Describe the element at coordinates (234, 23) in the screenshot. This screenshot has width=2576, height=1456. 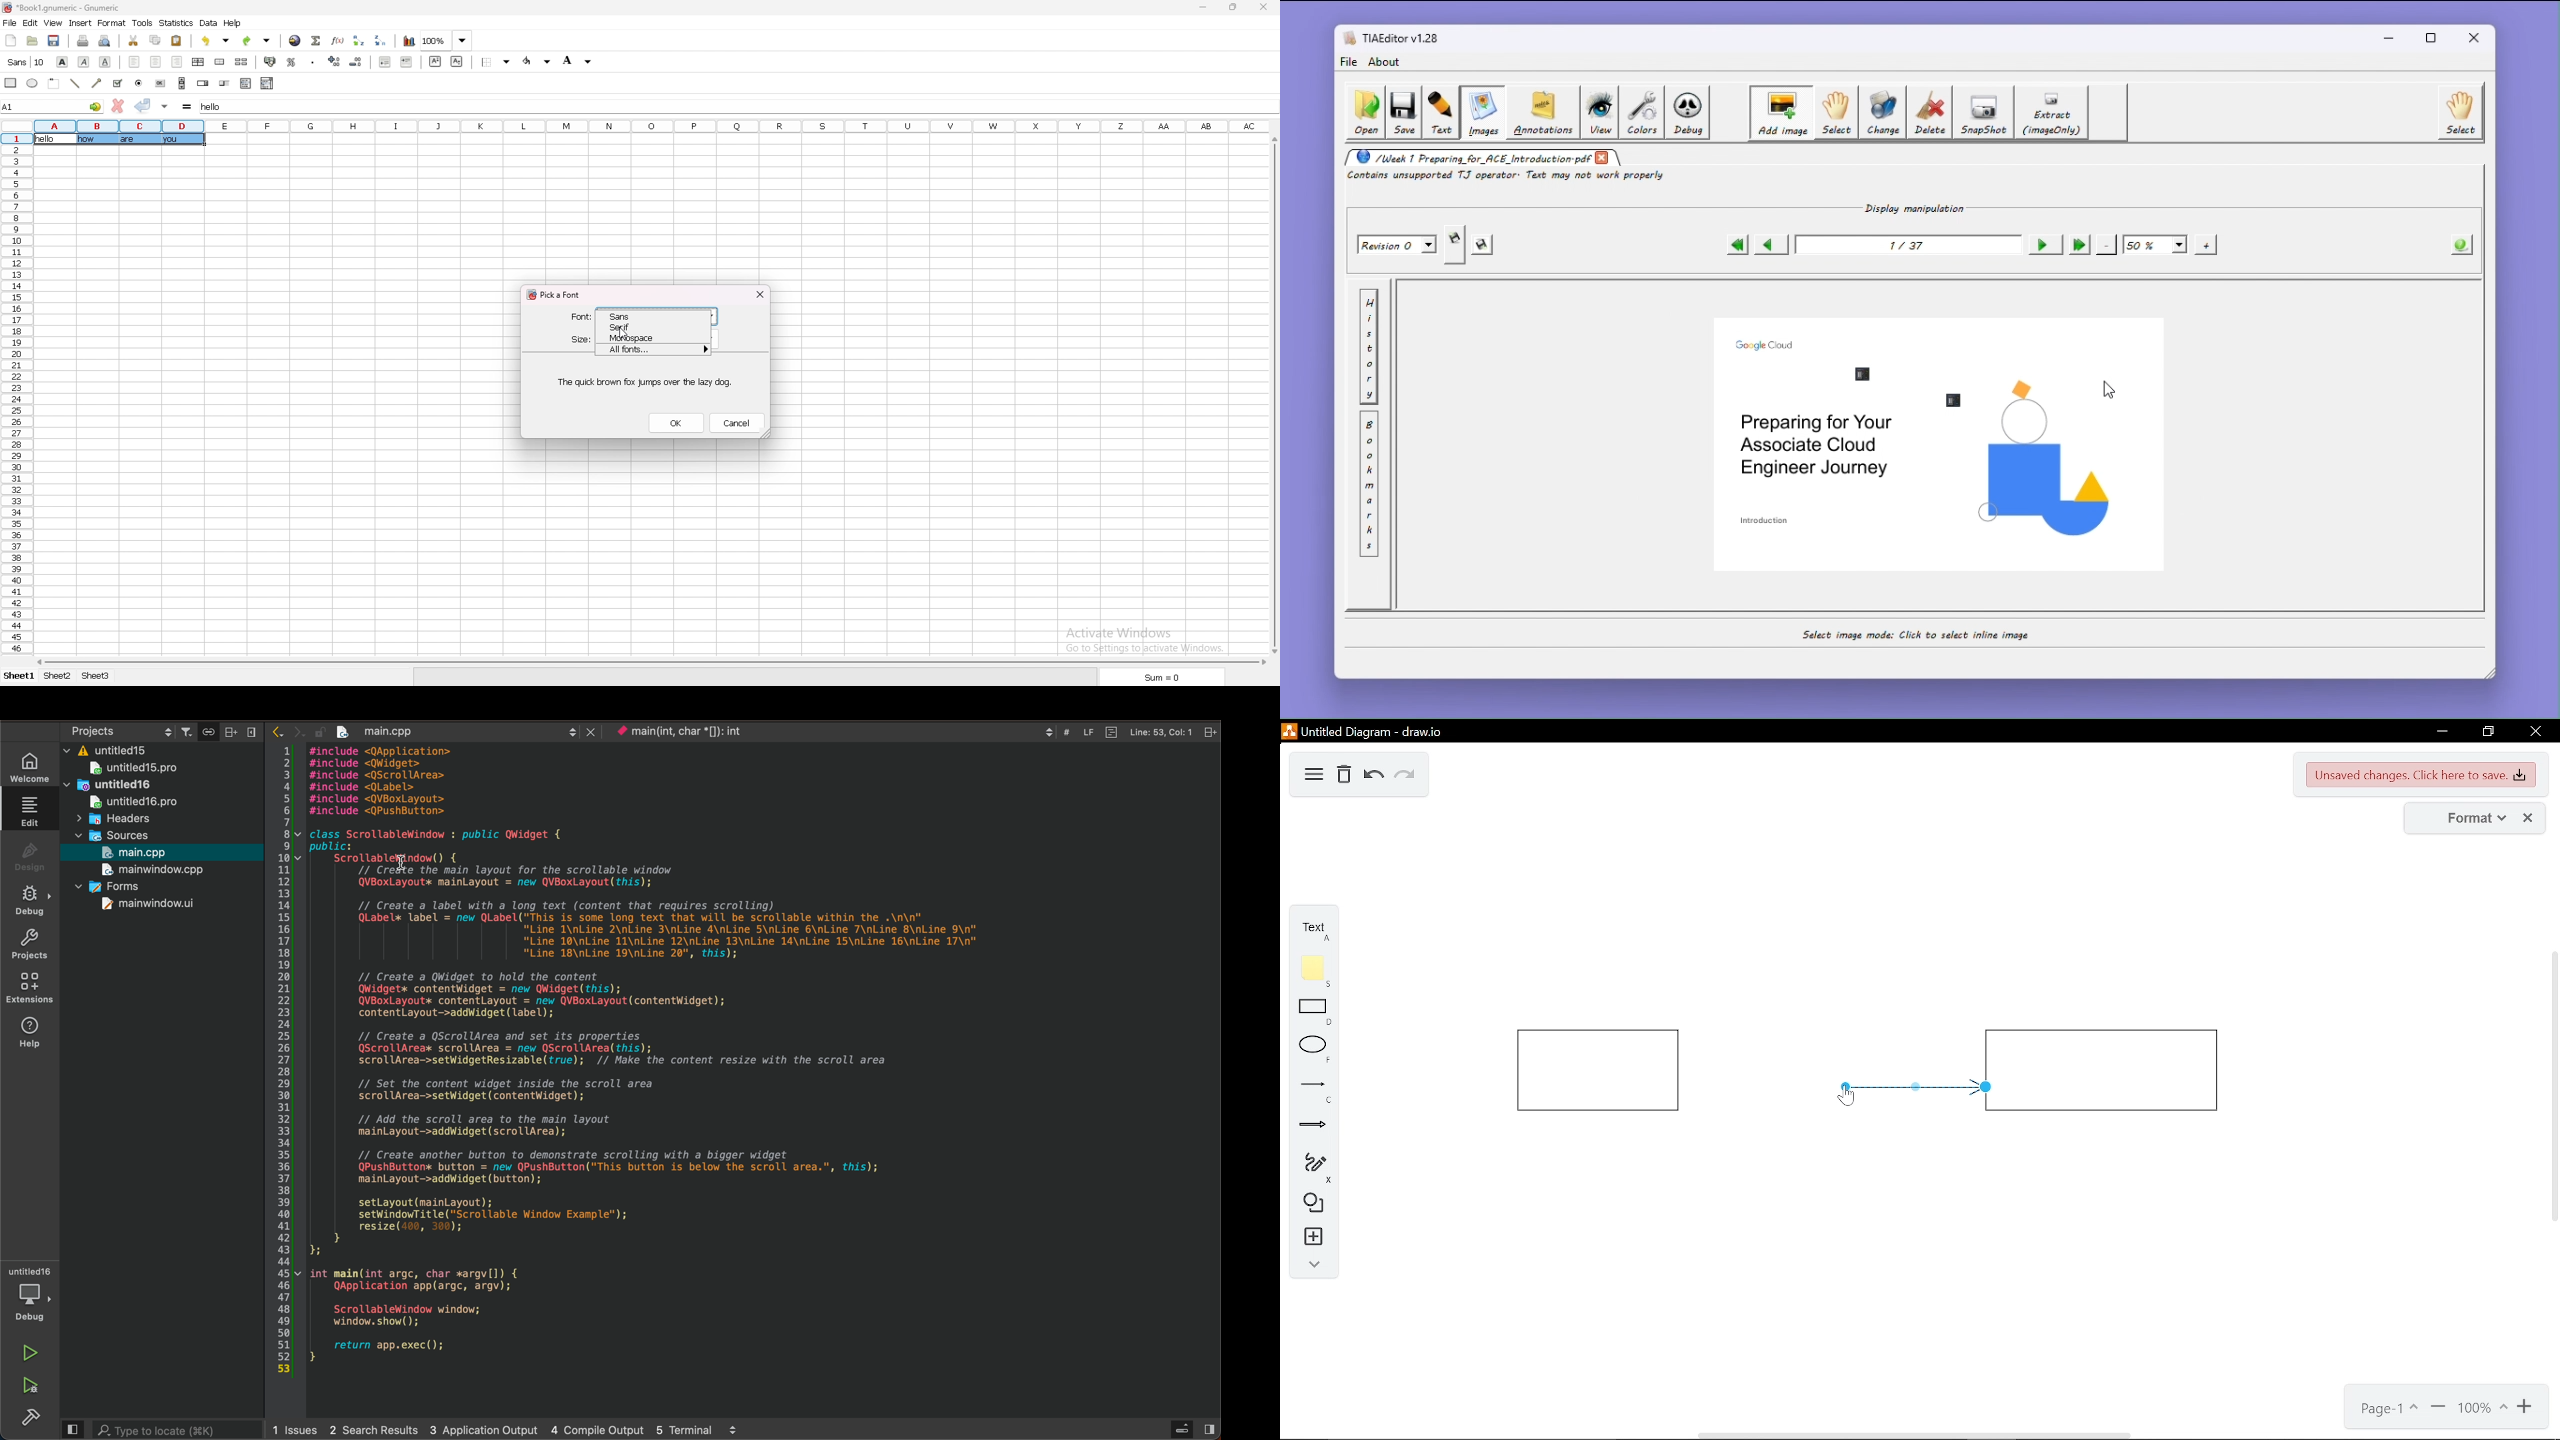
I see `help` at that location.